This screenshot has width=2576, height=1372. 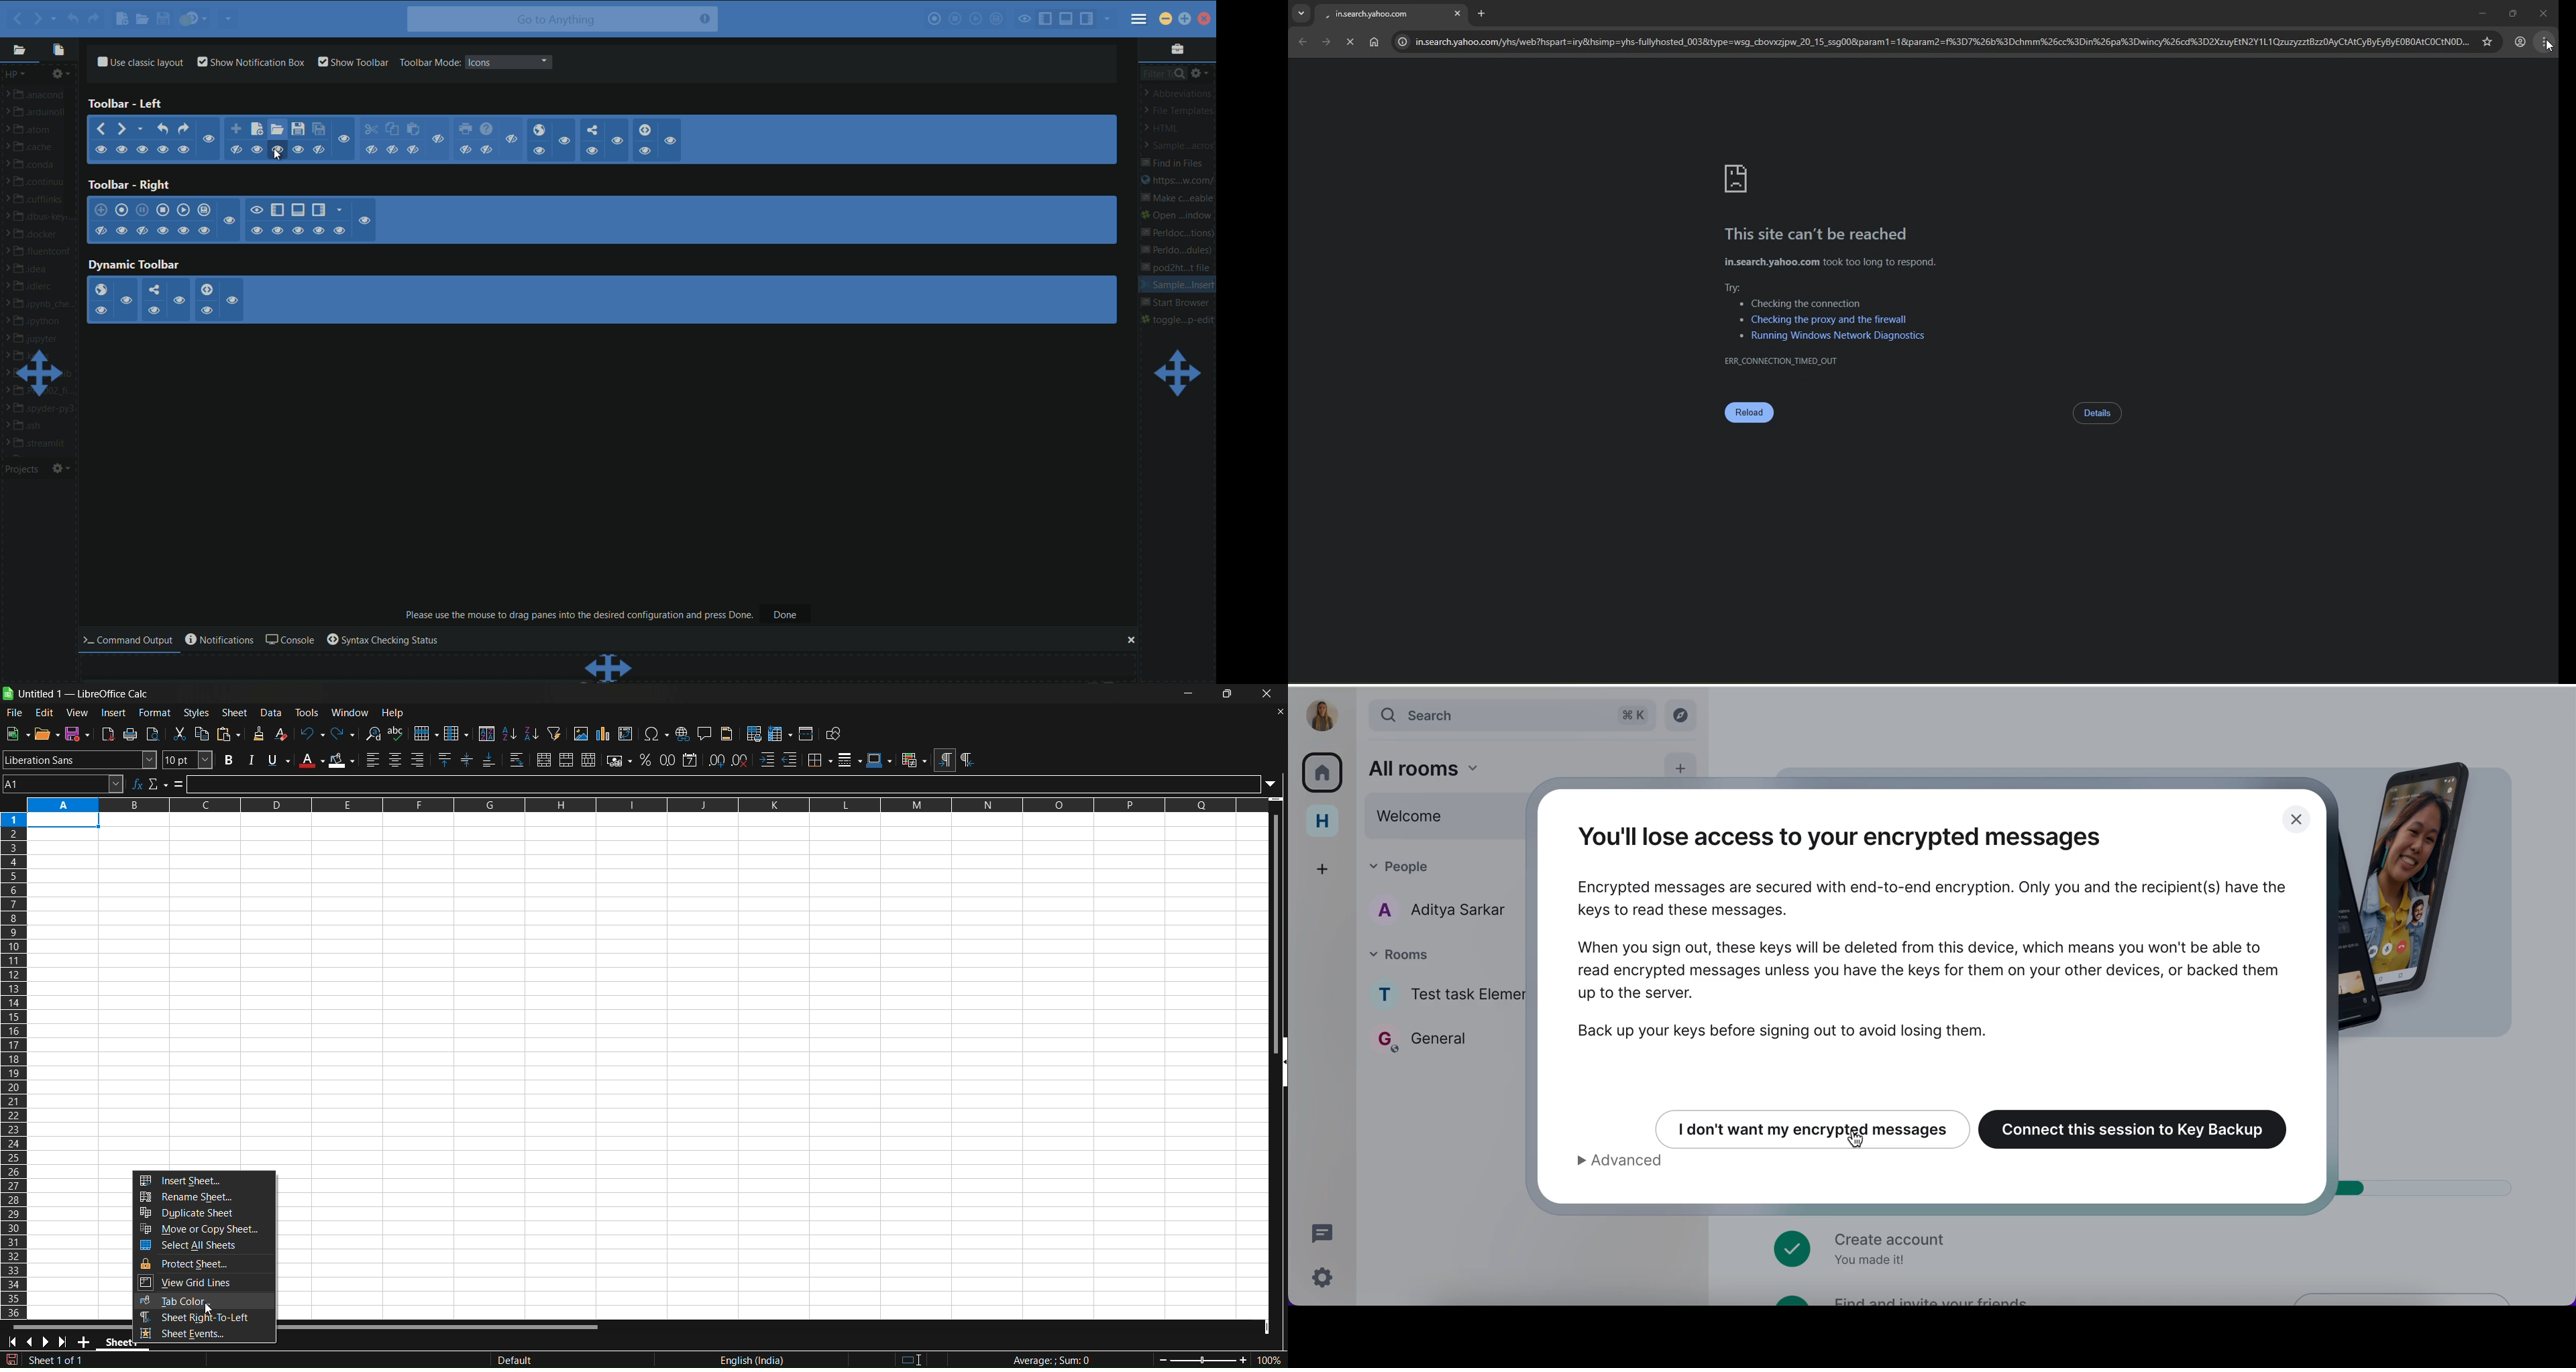 What do you see at coordinates (343, 760) in the screenshot?
I see `background color` at bounding box center [343, 760].